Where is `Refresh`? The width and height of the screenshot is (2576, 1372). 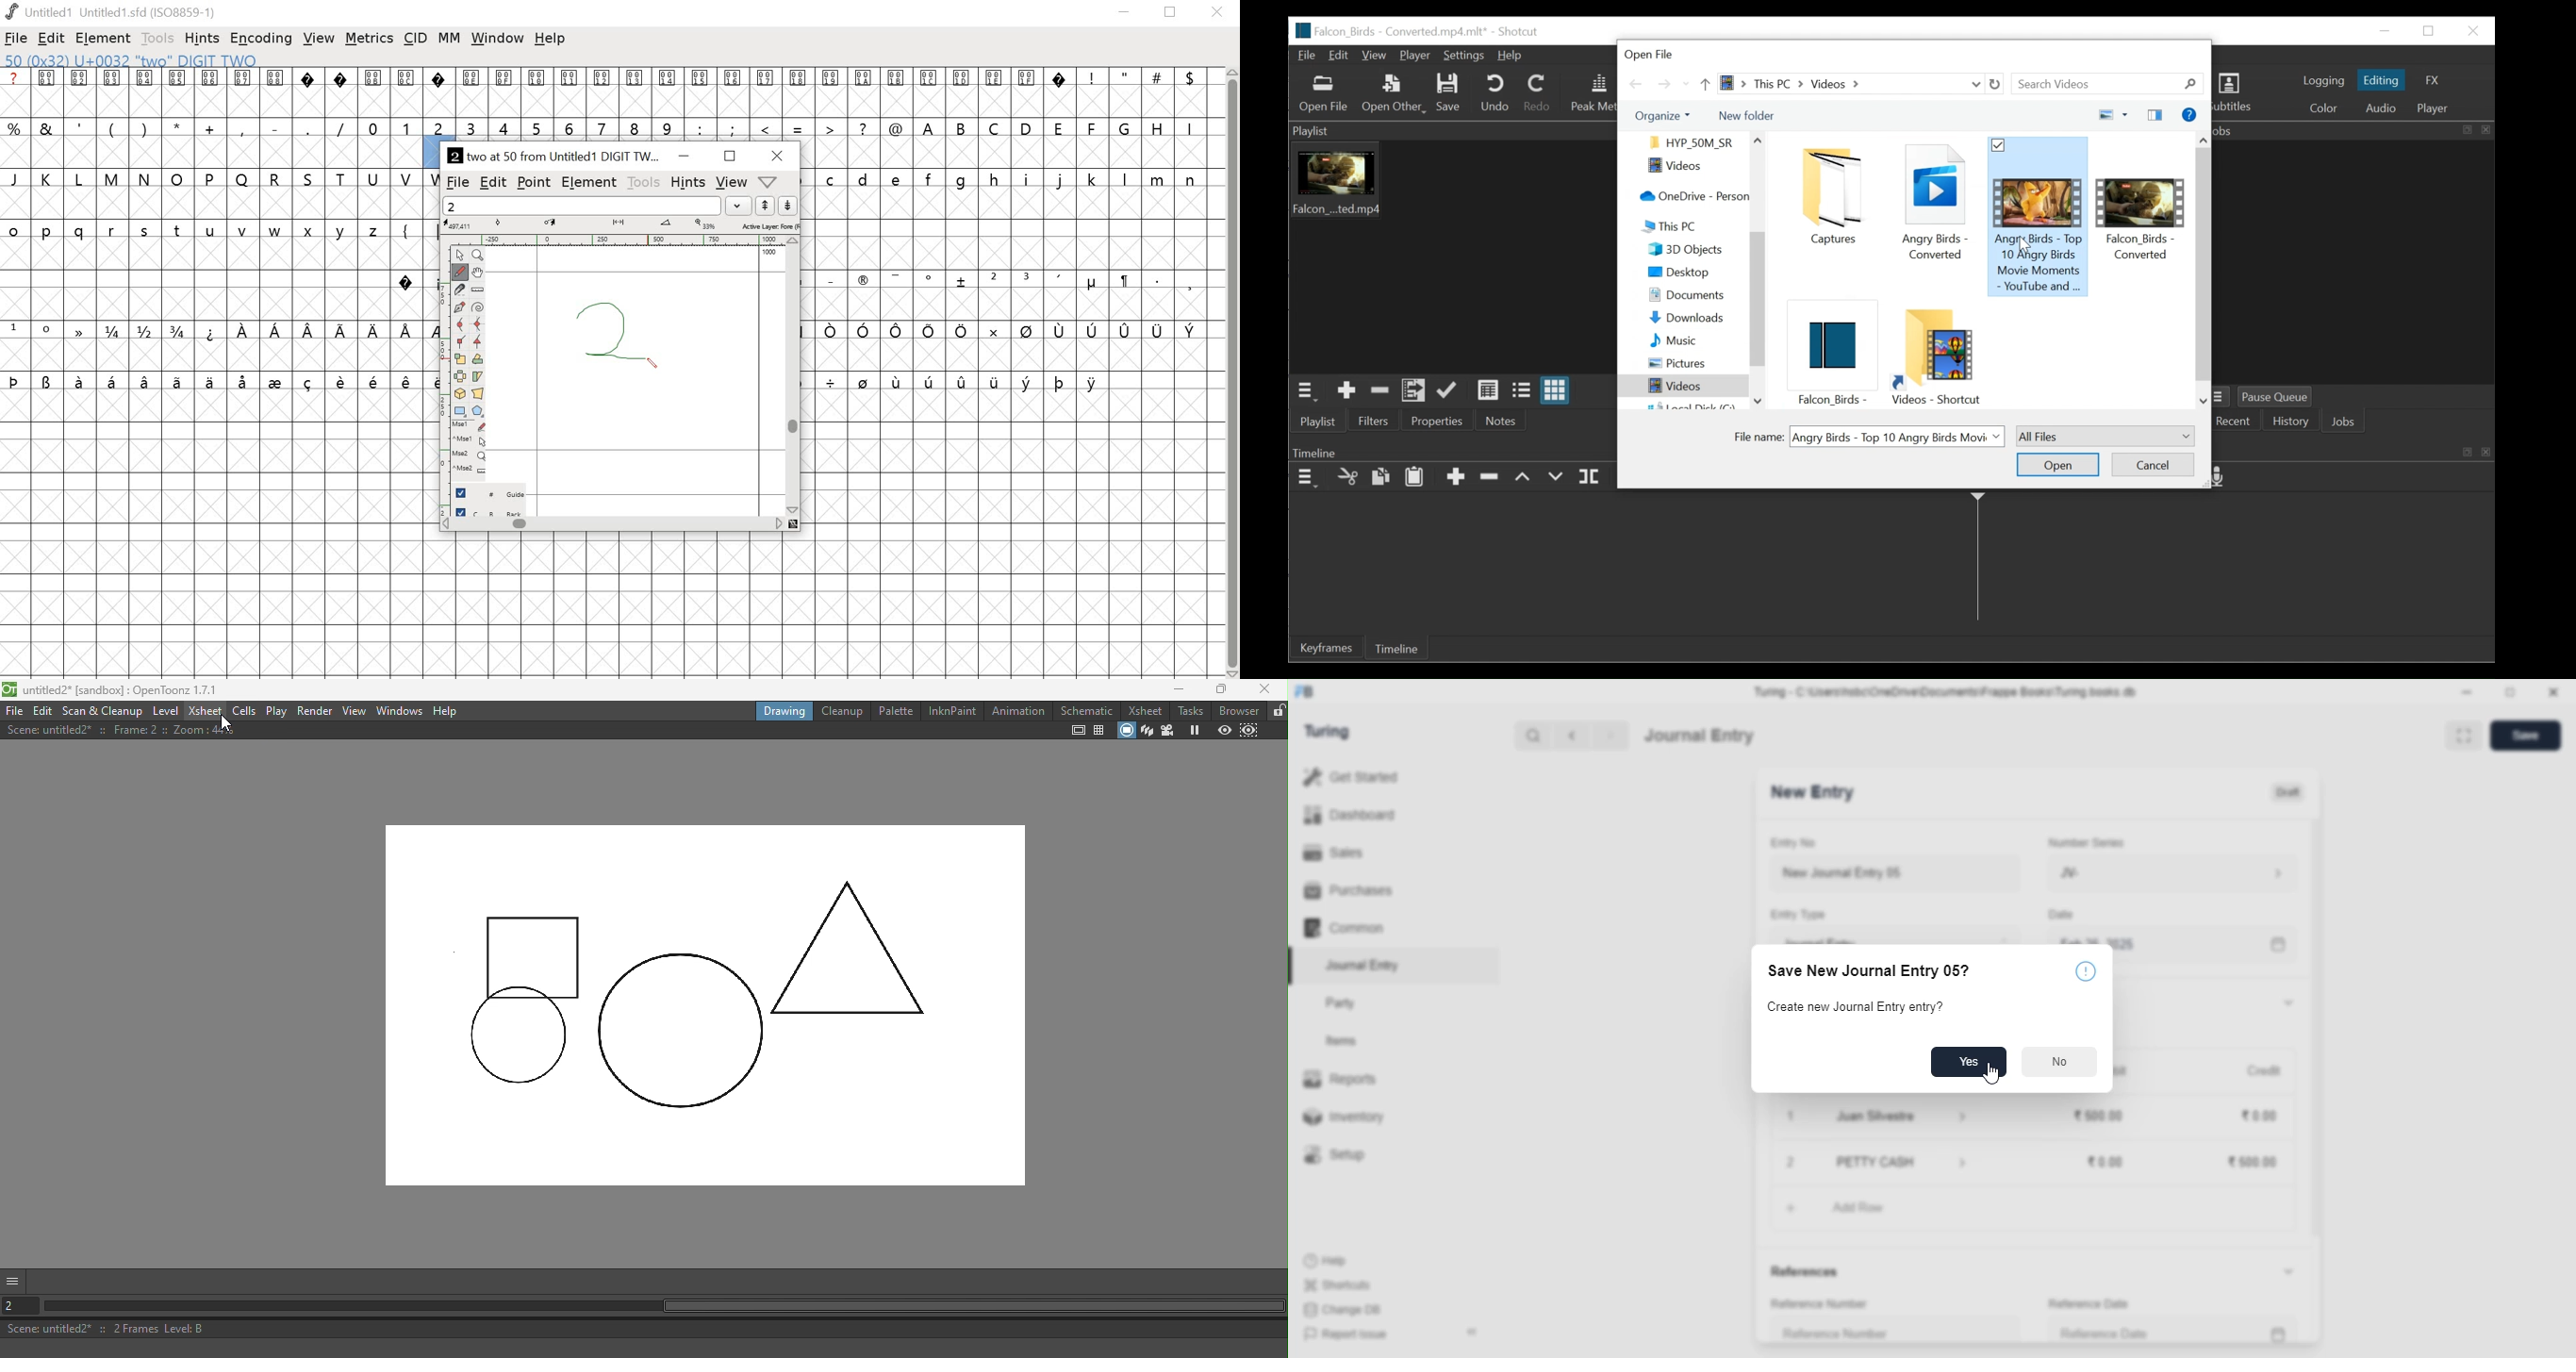 Refresh is located at coordinates (1998, 84).